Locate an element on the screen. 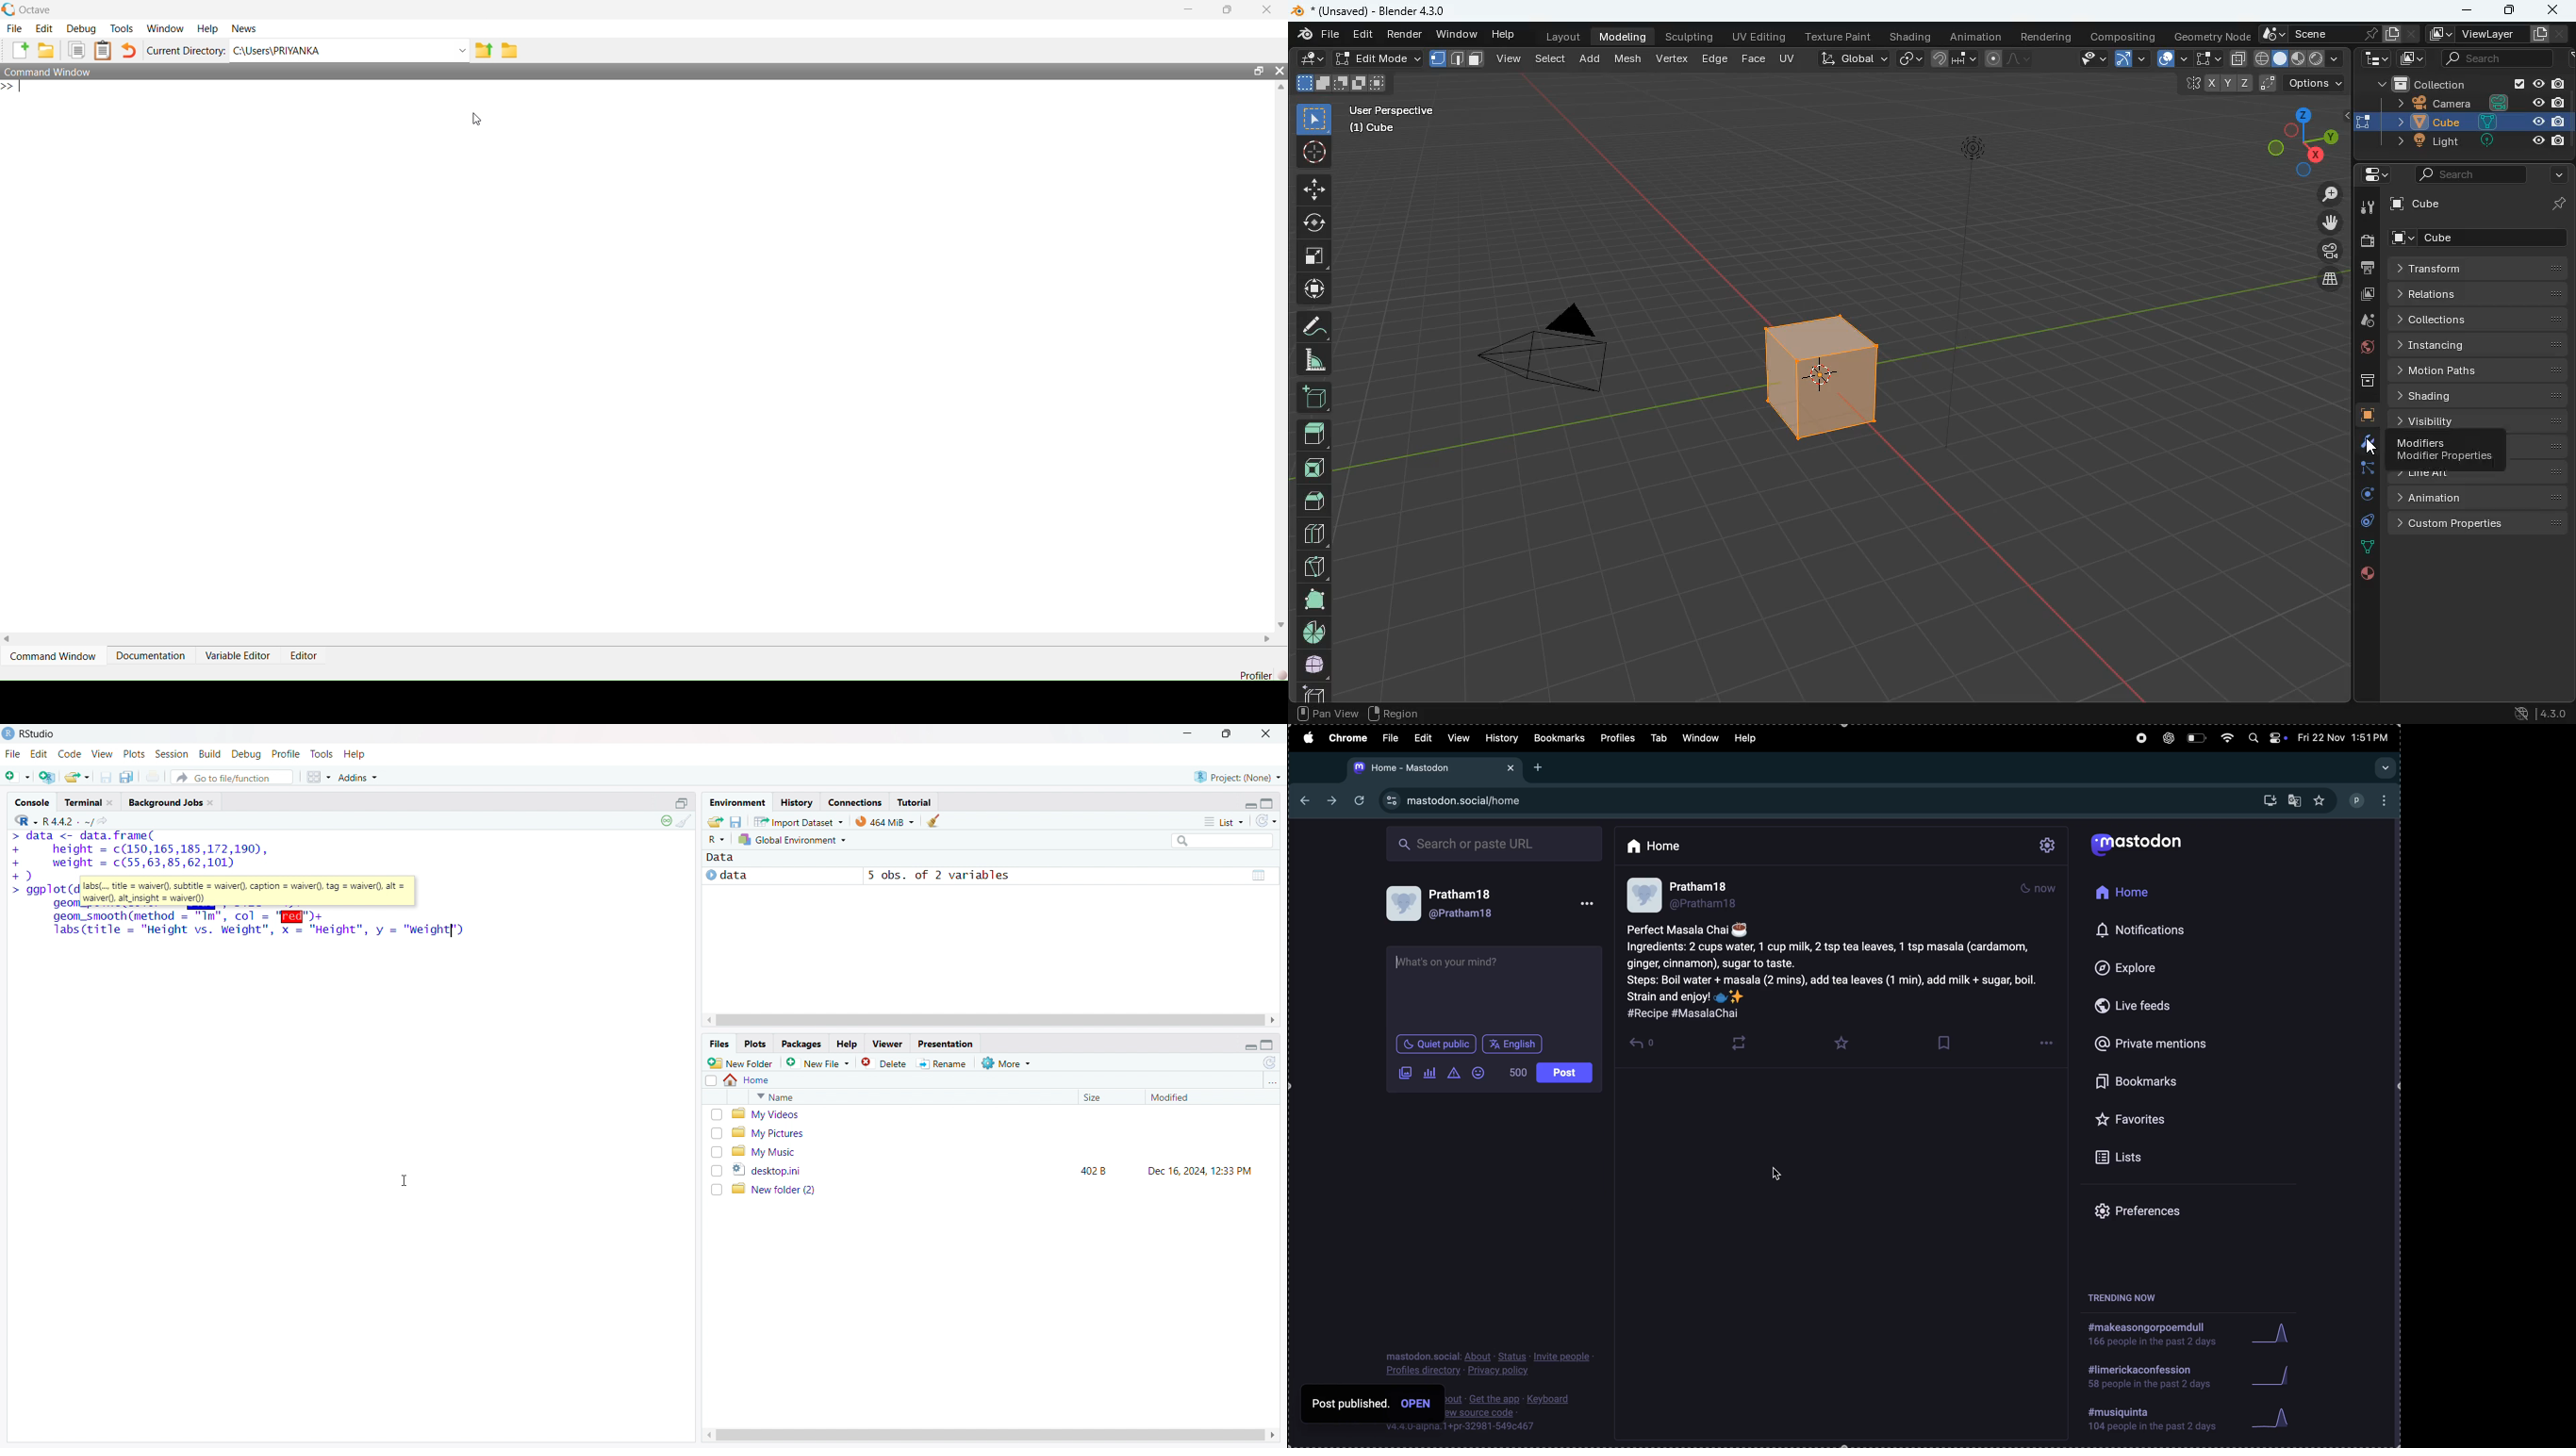 The image size is (2576, 1456). edit is located at coordinates (40, 754).